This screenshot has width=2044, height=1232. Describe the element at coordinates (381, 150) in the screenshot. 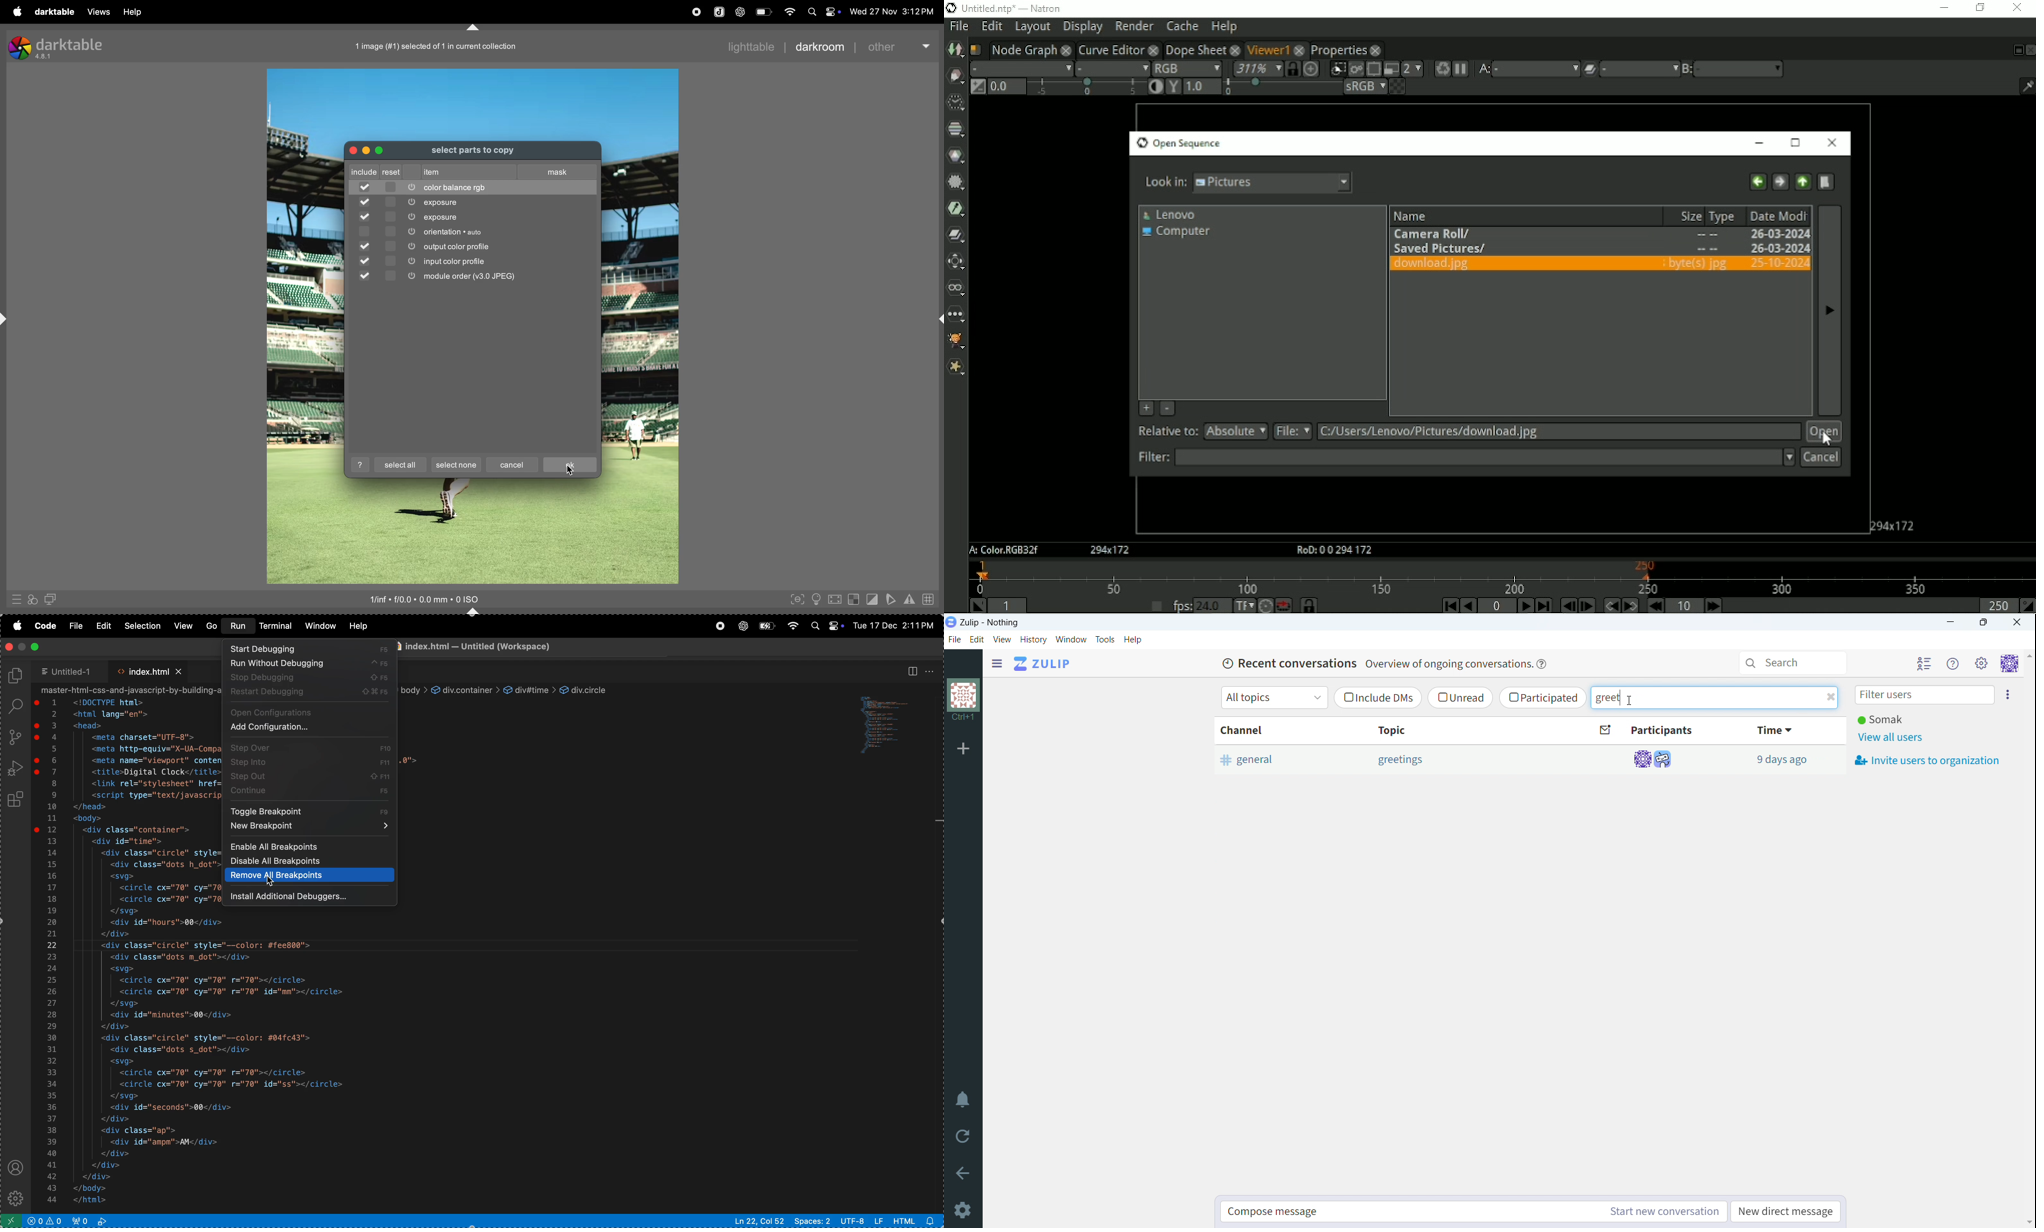

I see `minimize` at that location.